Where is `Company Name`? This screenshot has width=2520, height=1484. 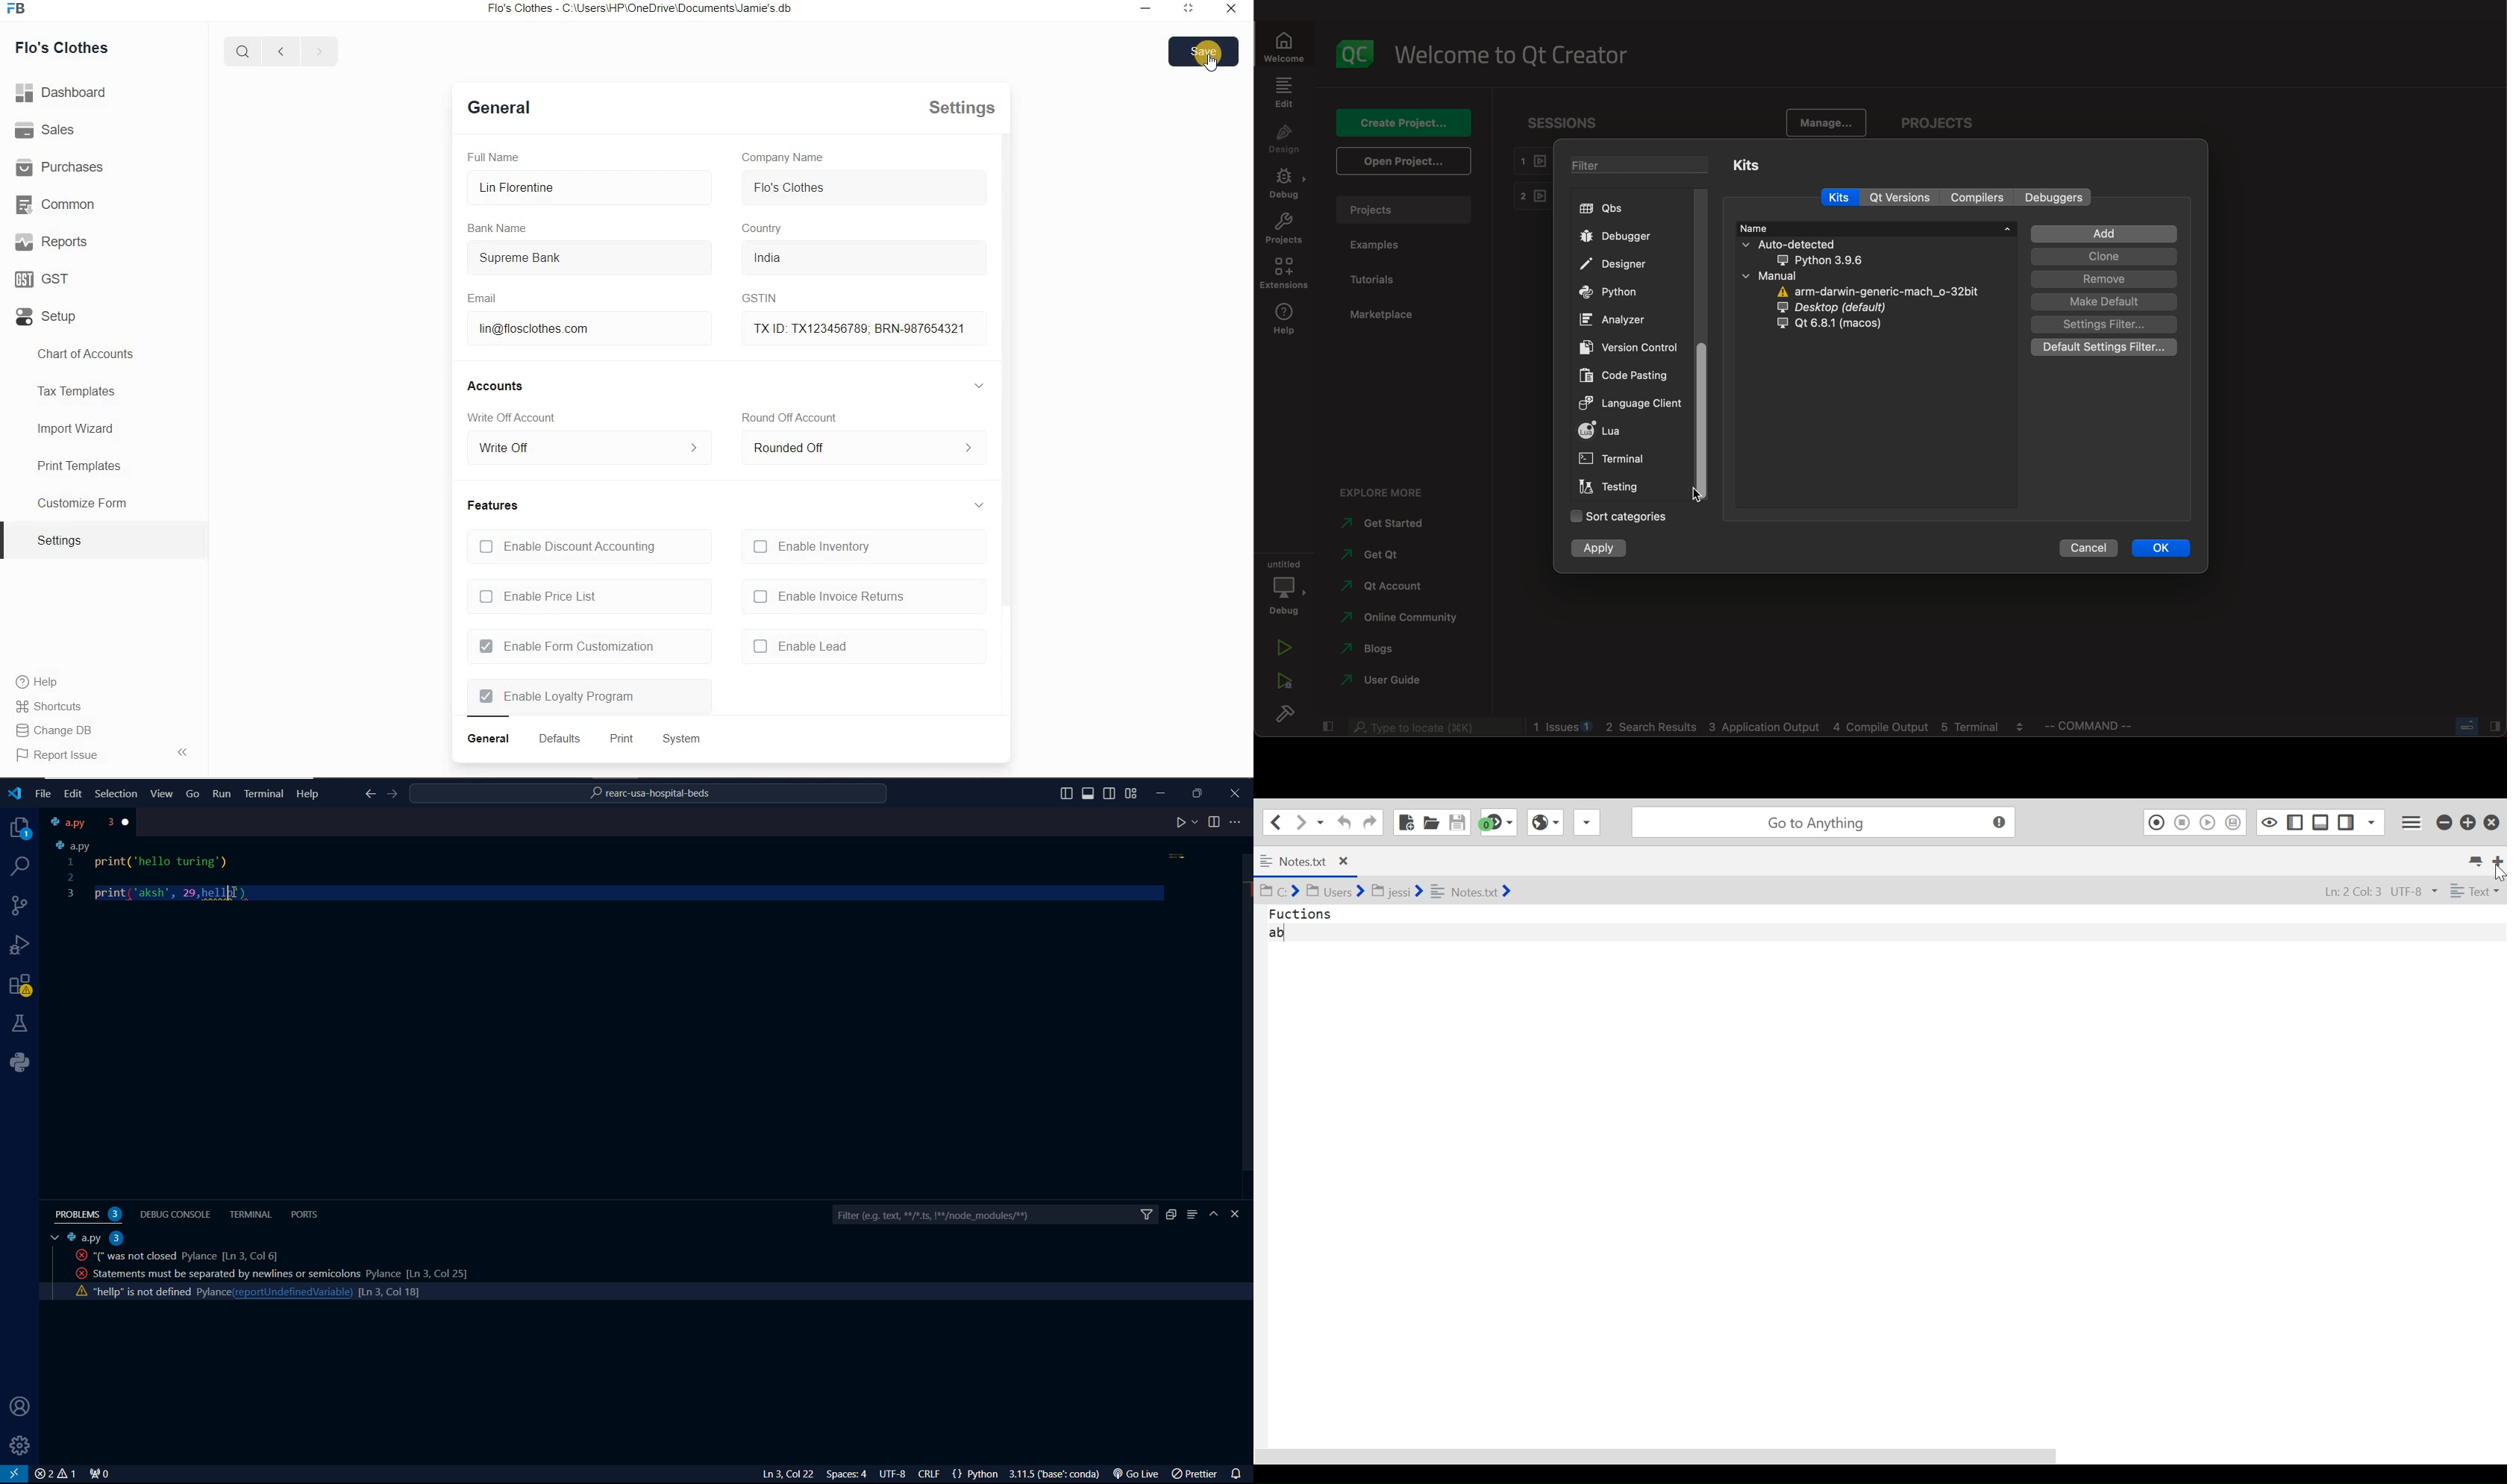 Company Name is located at coordinates (783, 157).